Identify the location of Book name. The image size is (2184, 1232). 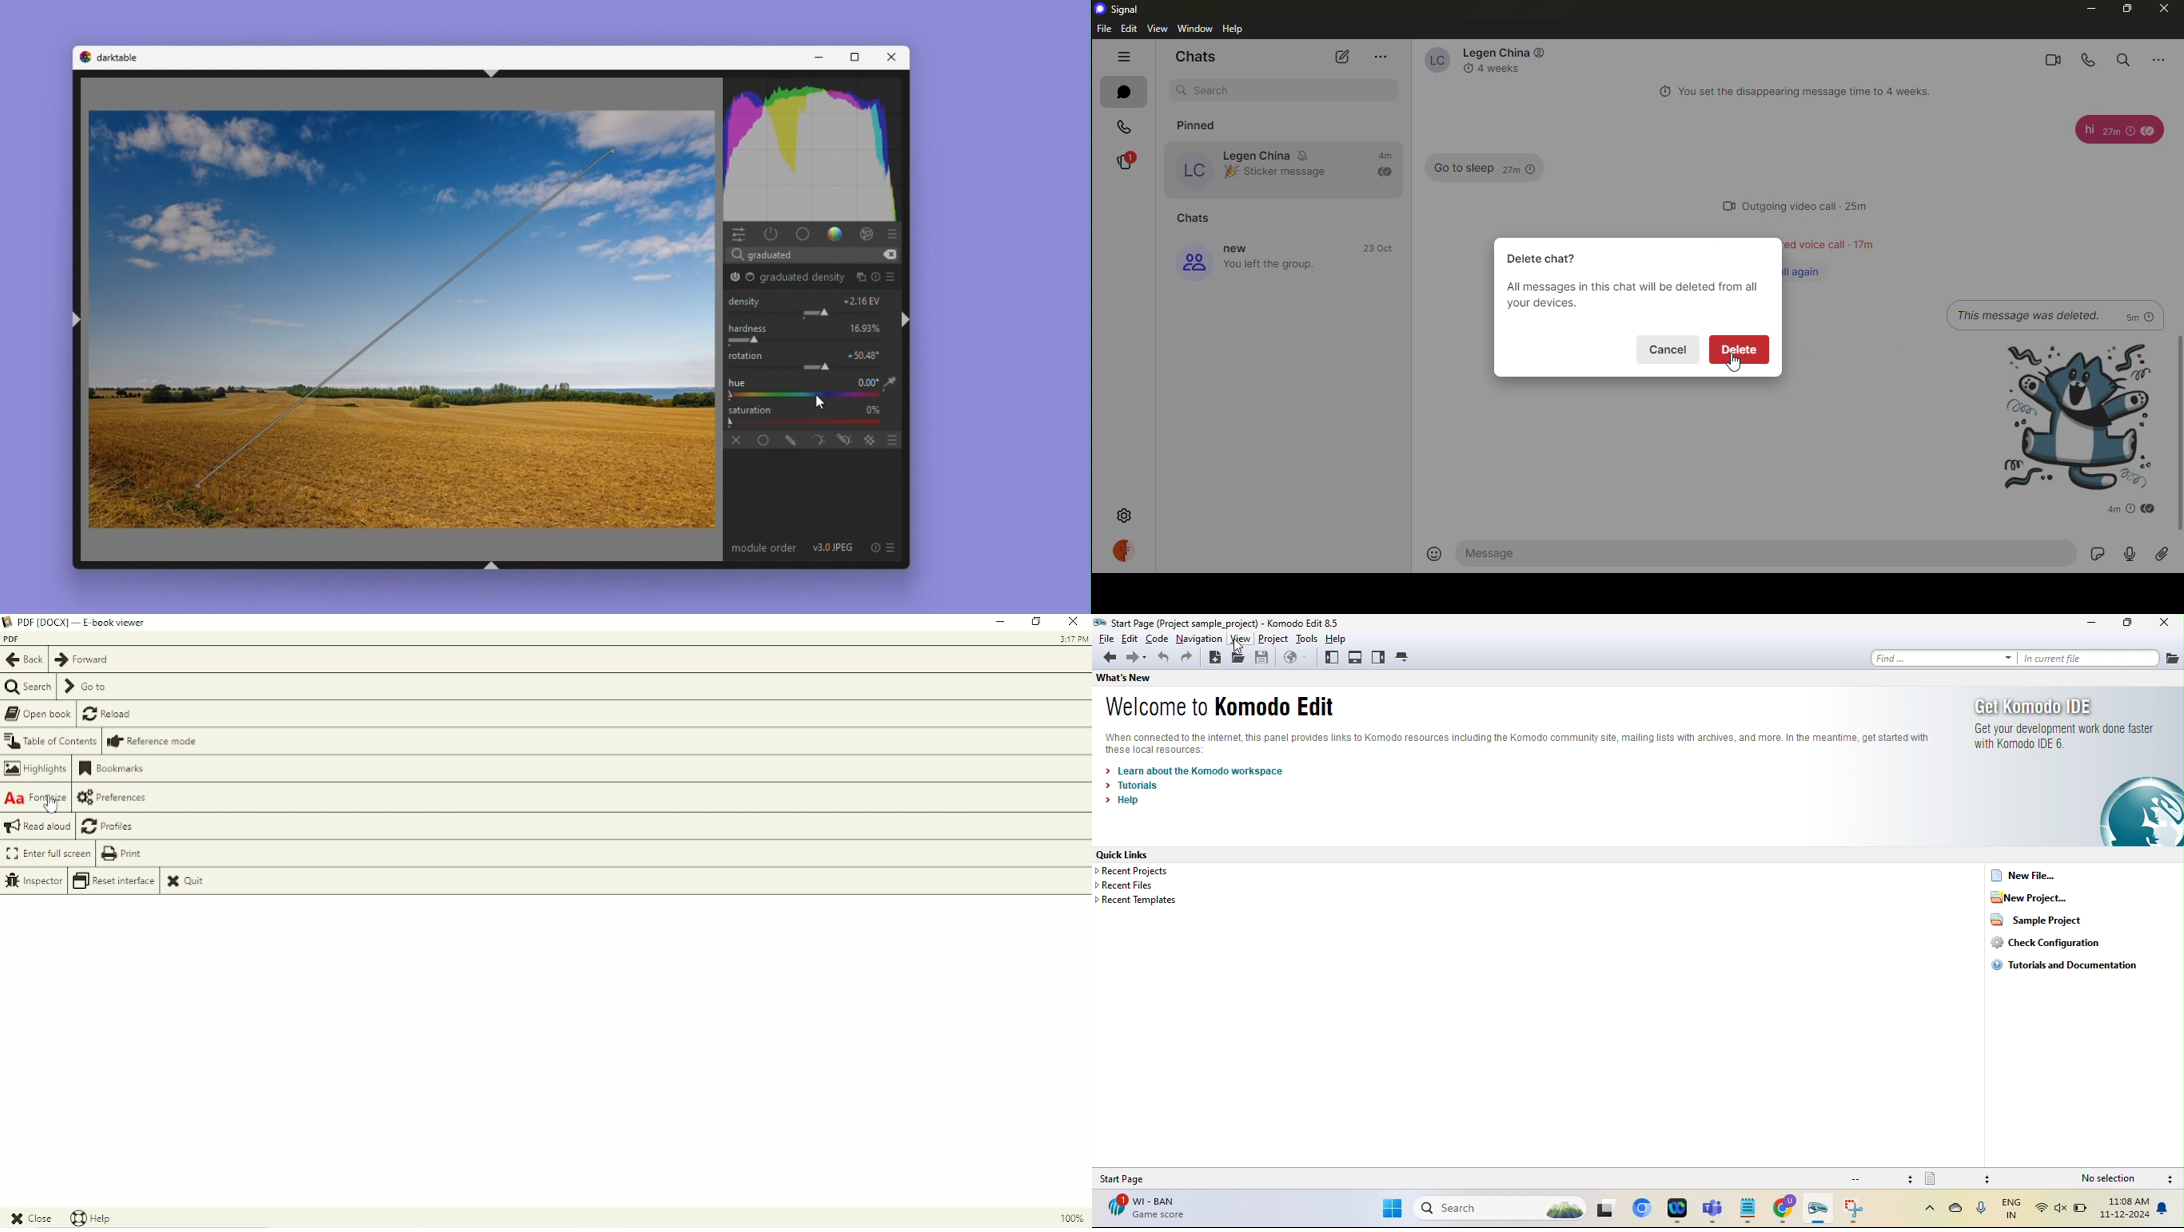
(15, 639).